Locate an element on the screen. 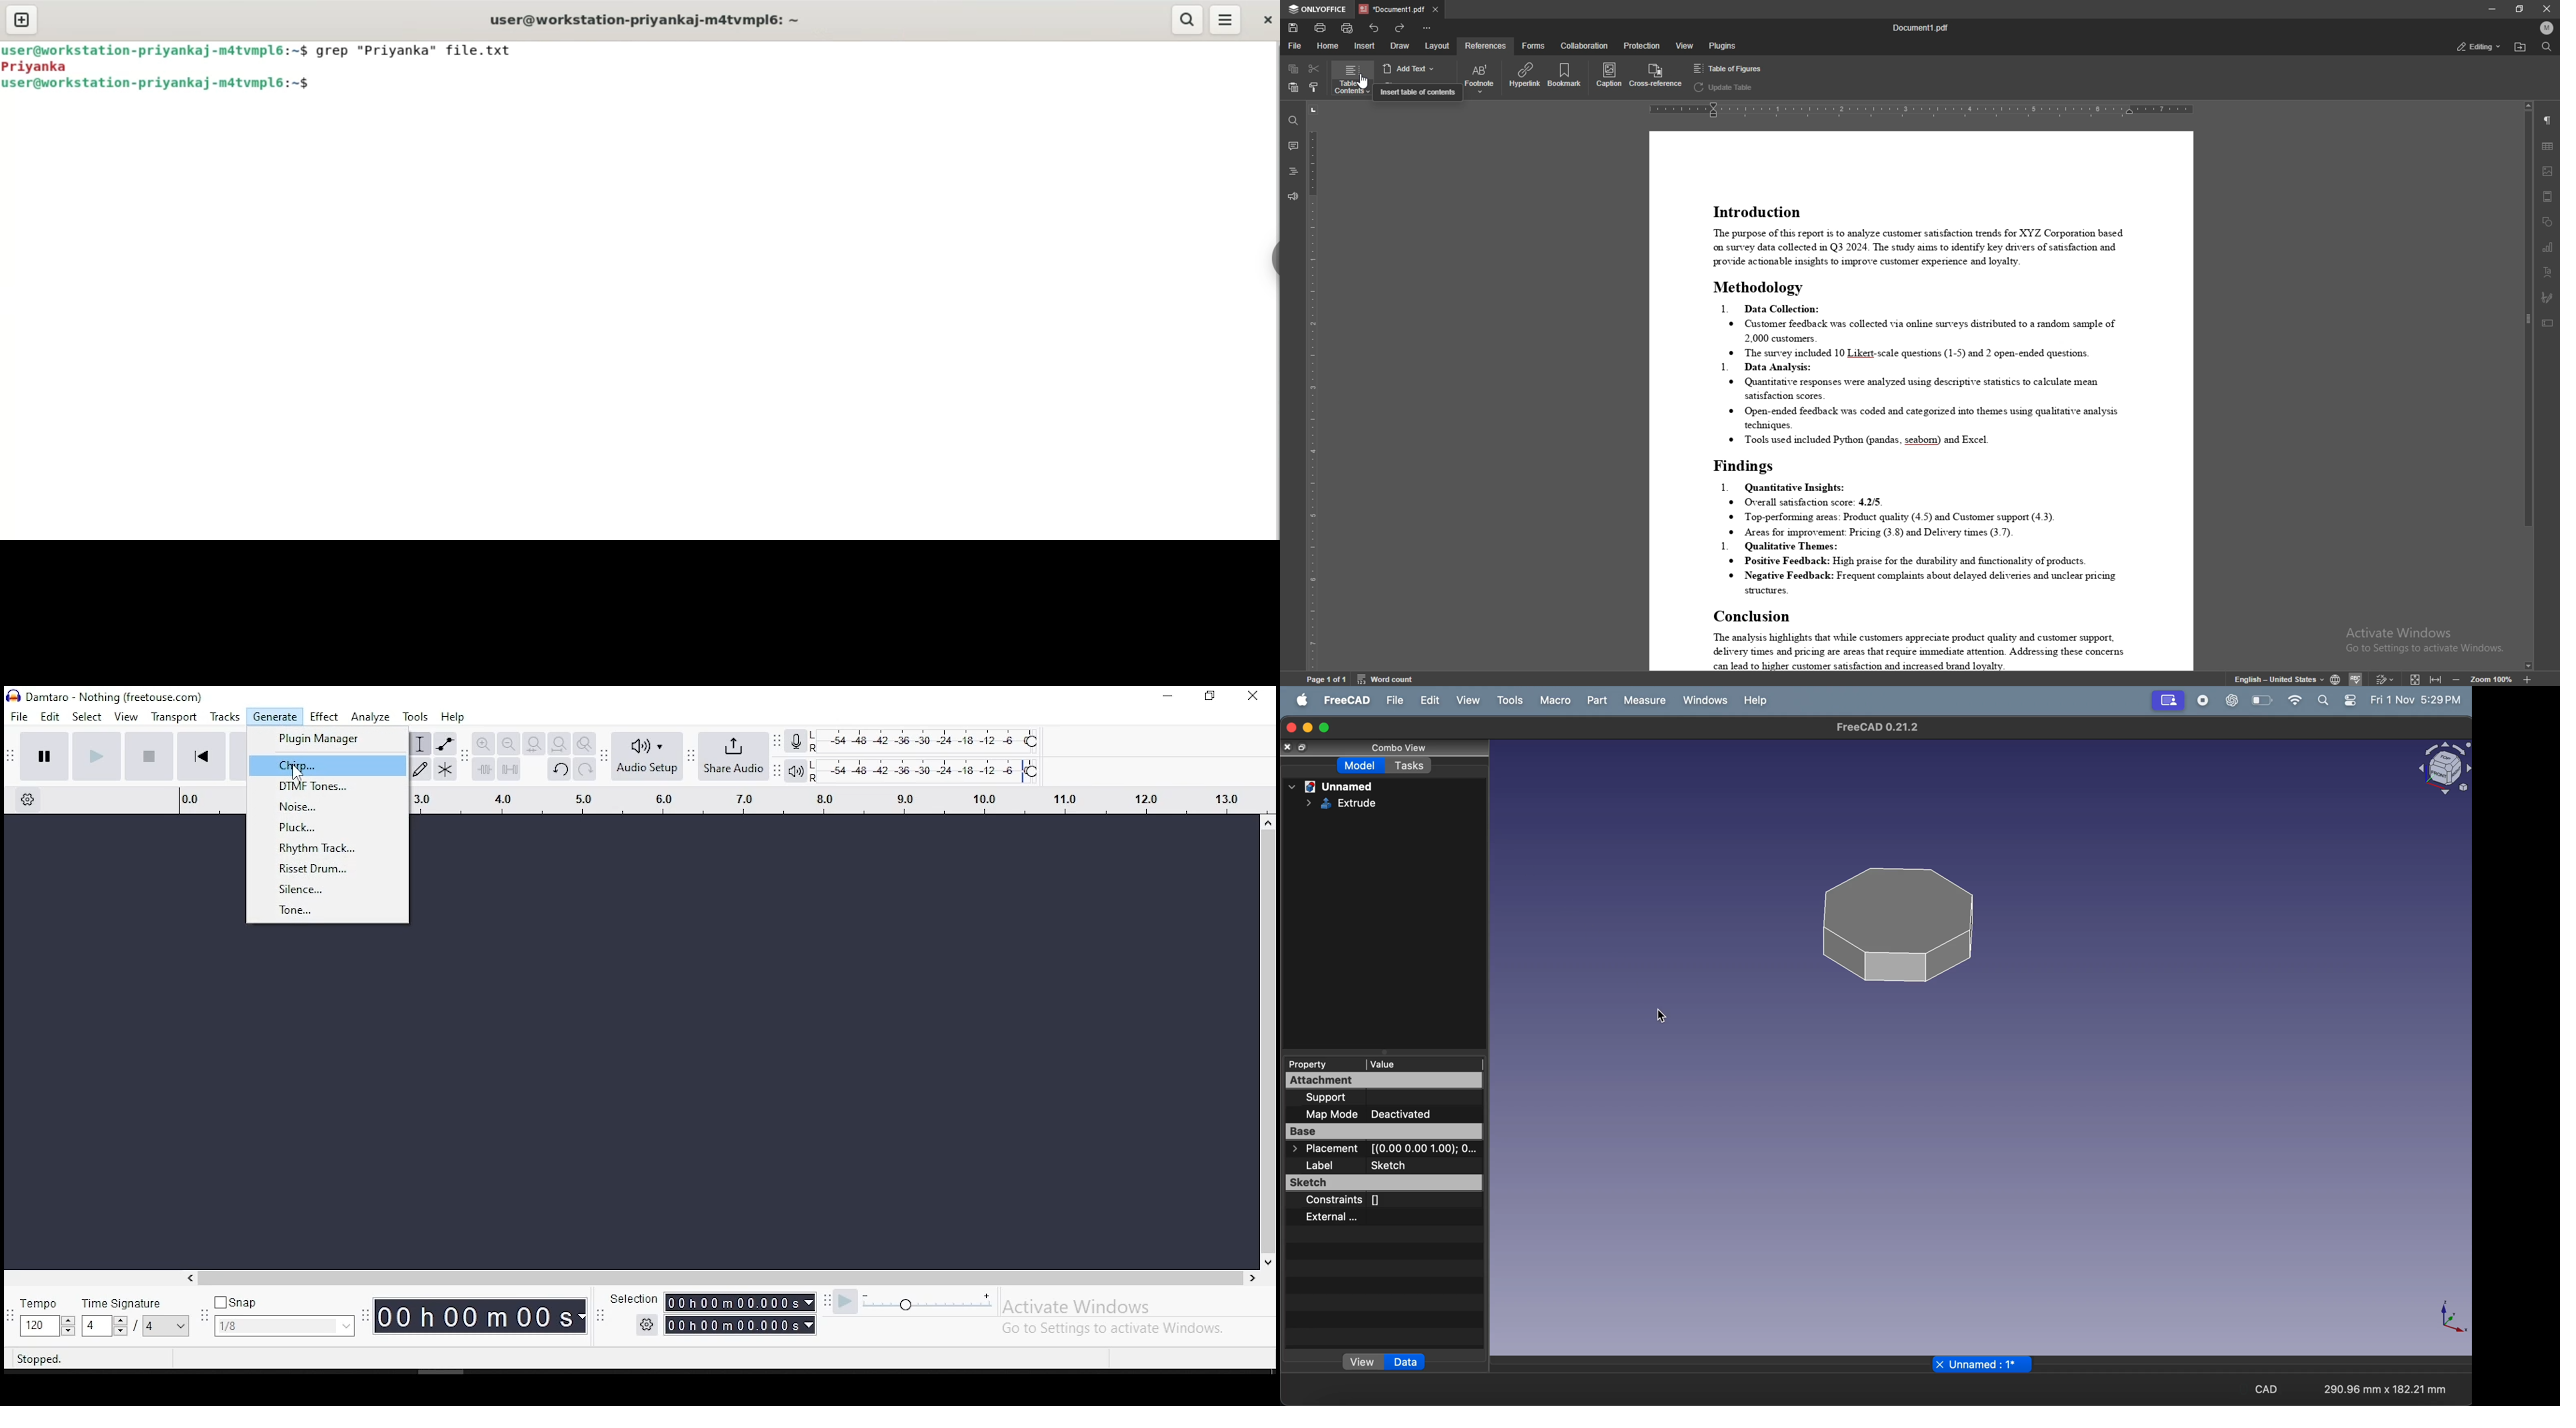 This screenshot has height=1428, width=2576. attachment is located at coordinates (1385, 1082).